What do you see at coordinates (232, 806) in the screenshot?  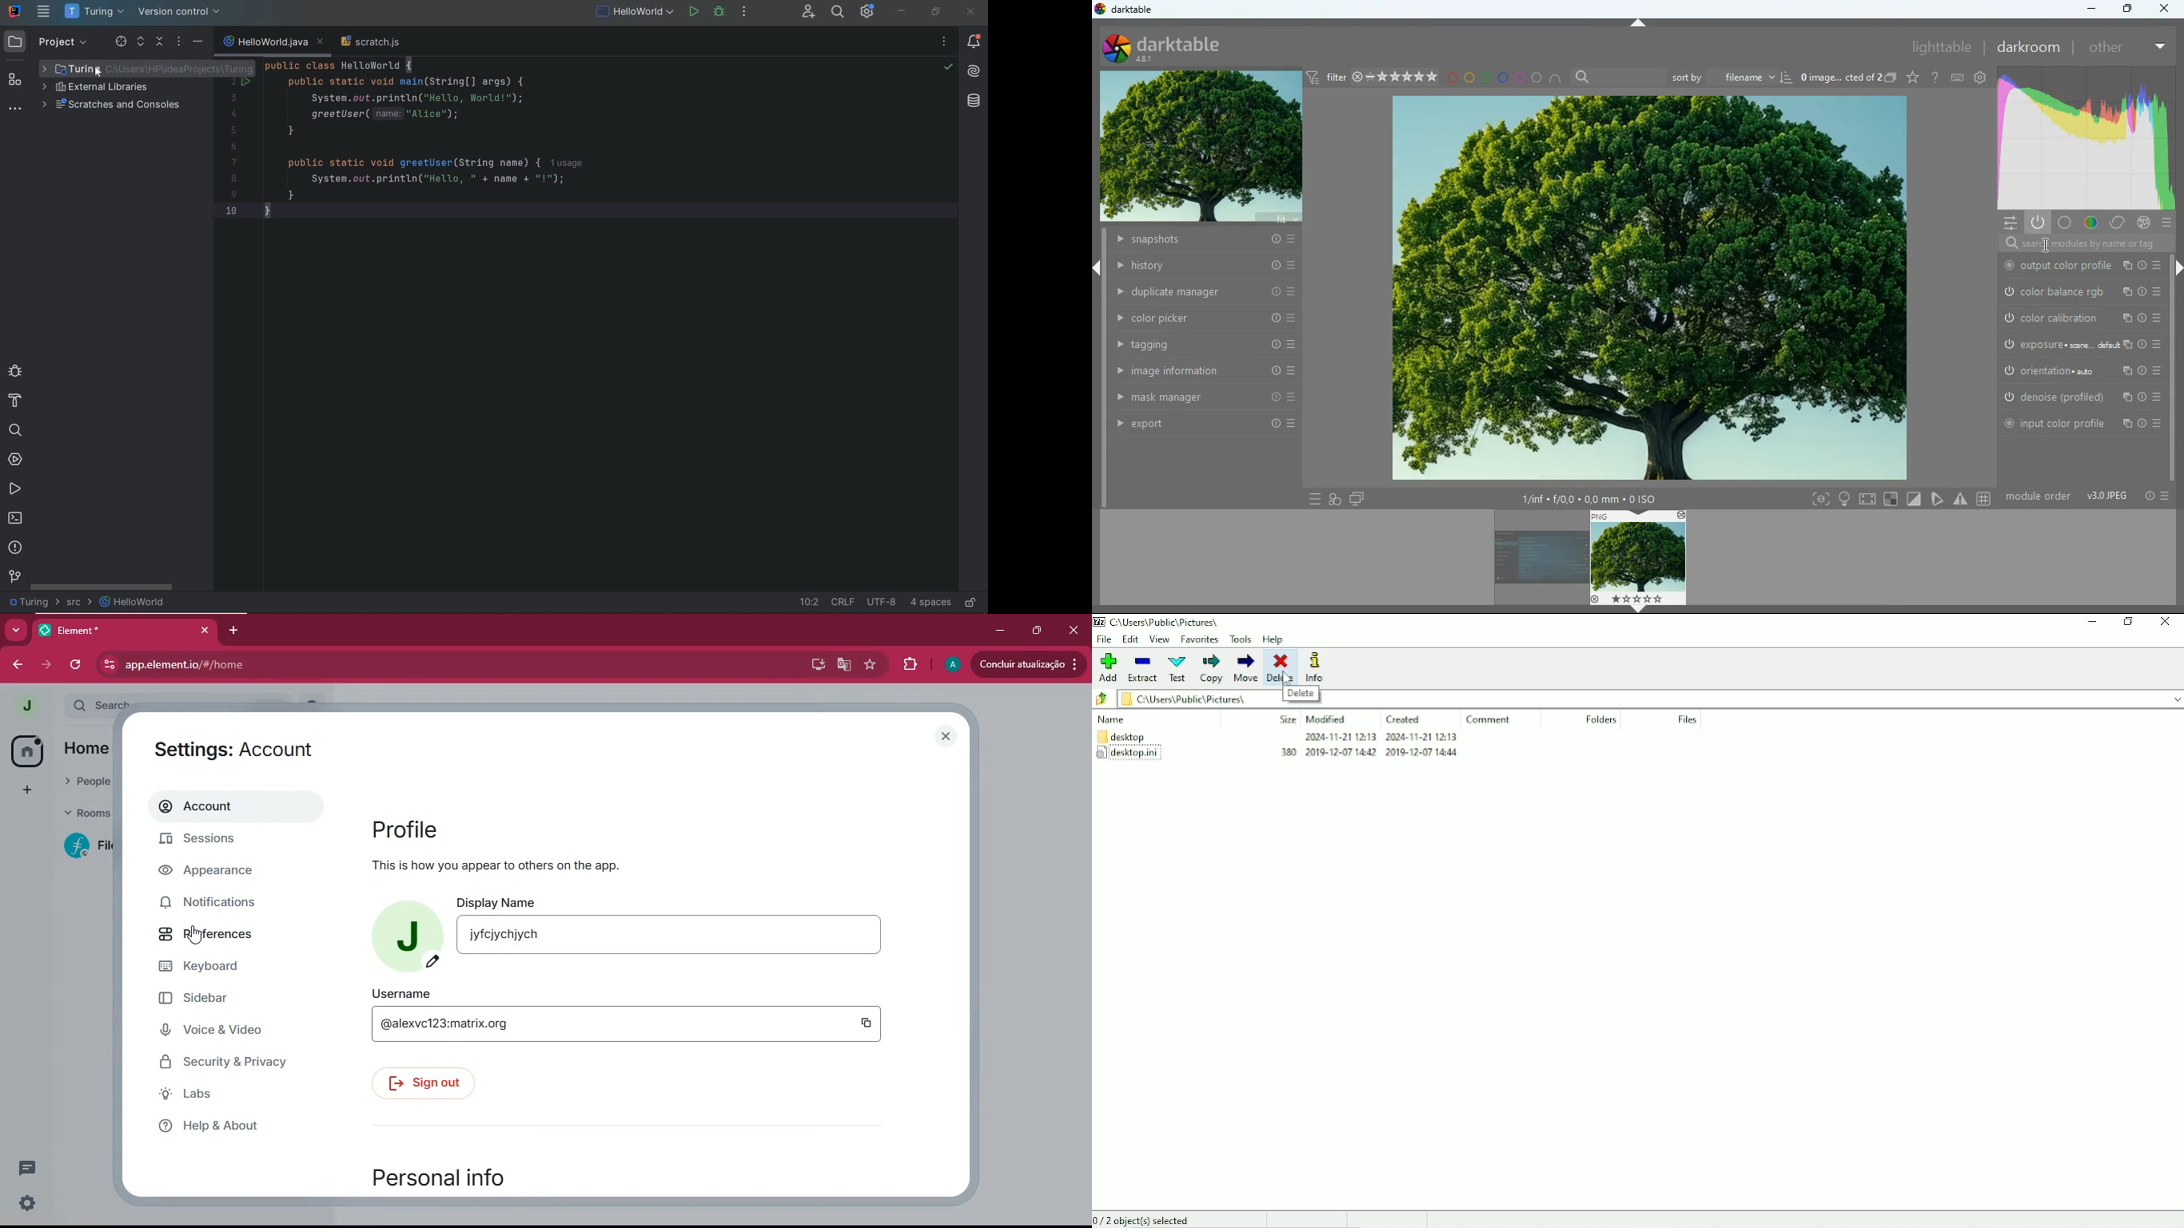 I see `account` at bounding box center [232, 806].